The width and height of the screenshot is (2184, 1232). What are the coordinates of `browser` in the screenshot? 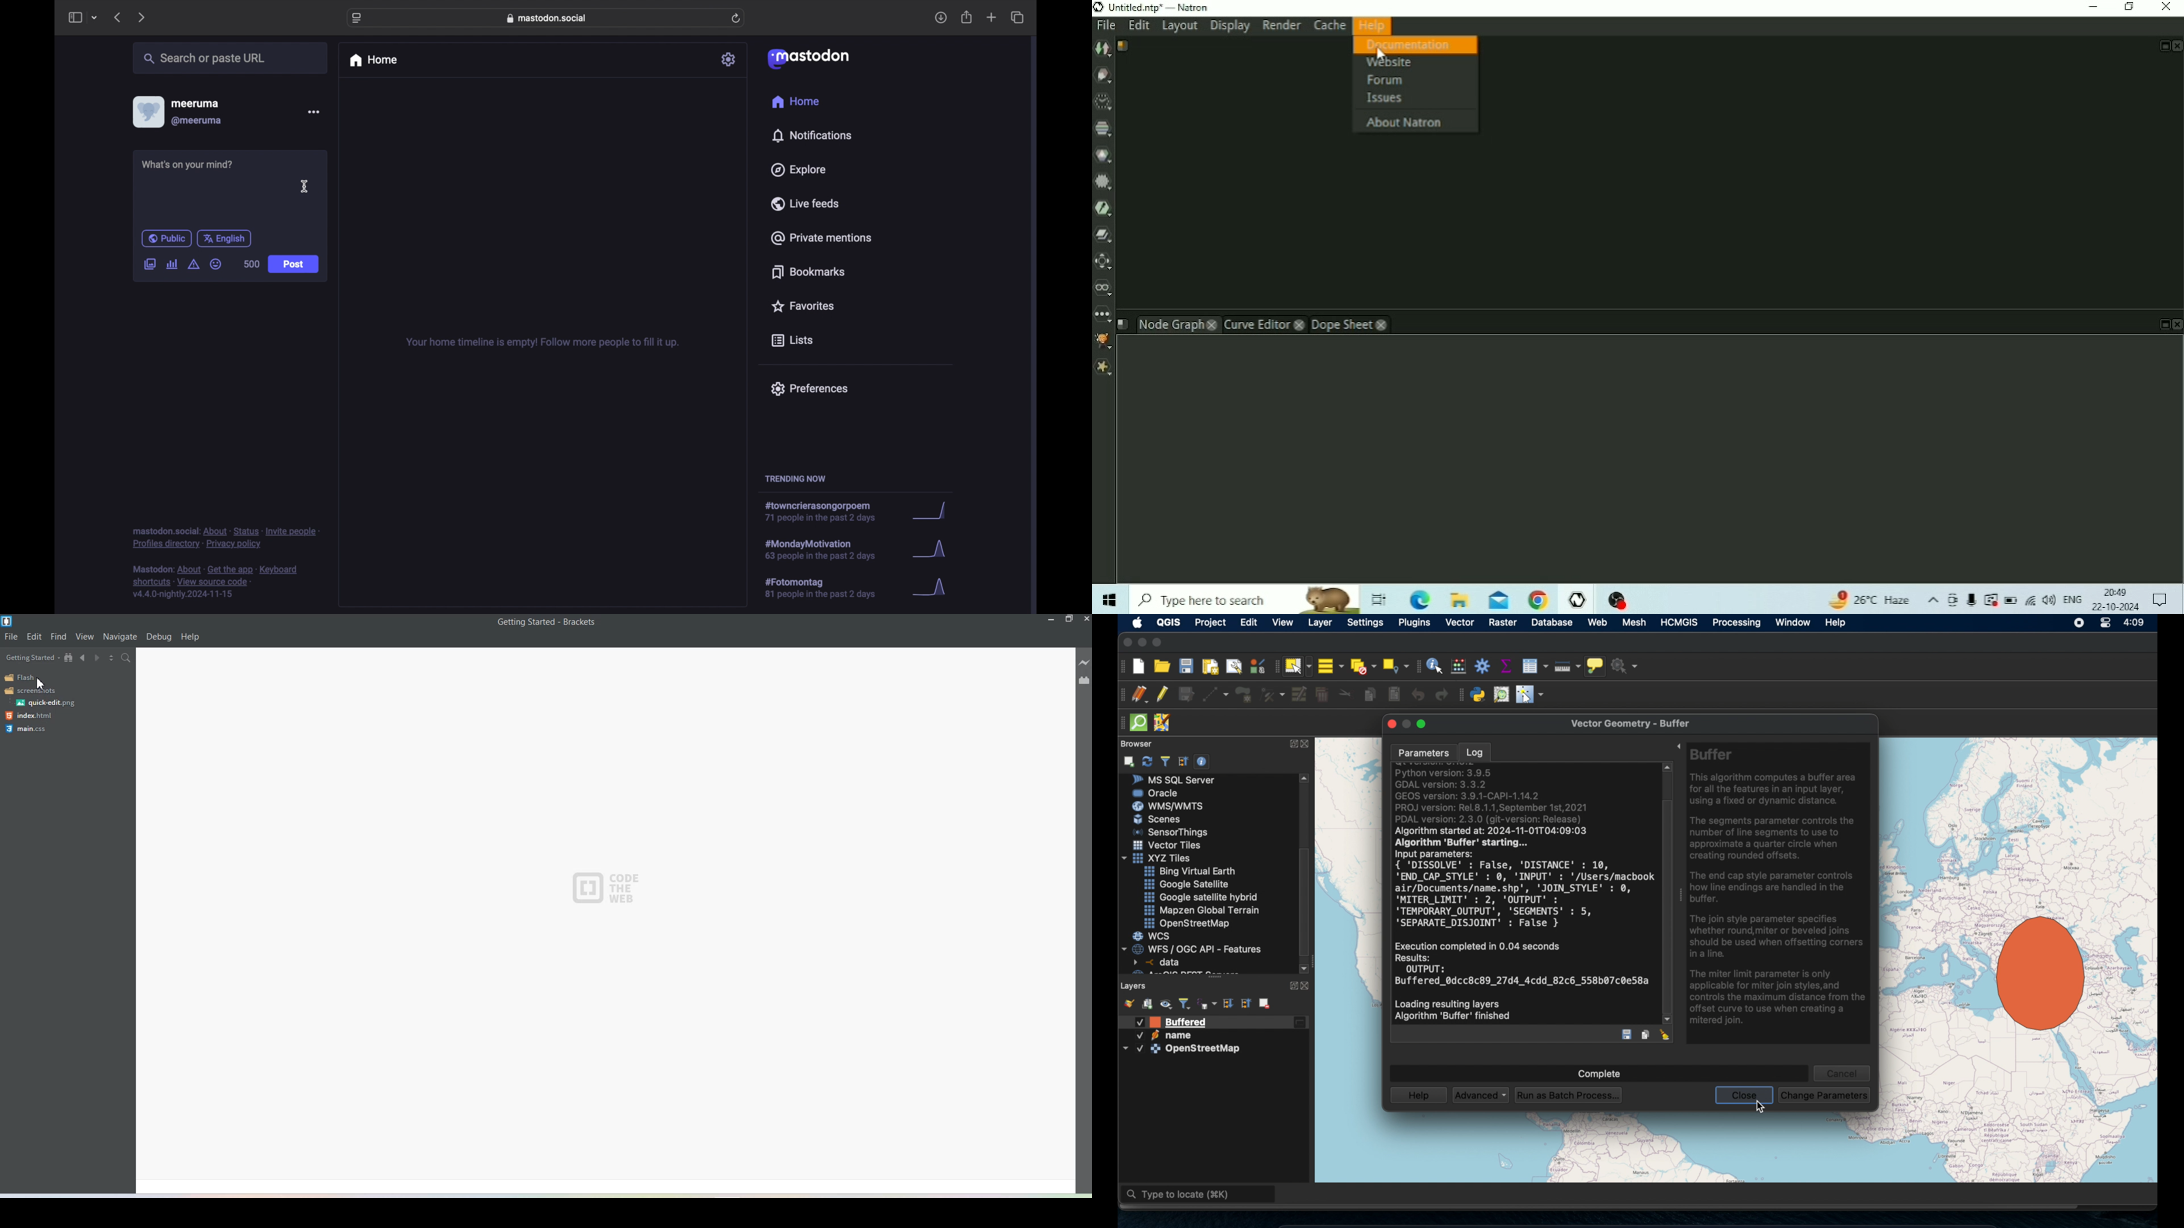 It's located at (1135, 742).